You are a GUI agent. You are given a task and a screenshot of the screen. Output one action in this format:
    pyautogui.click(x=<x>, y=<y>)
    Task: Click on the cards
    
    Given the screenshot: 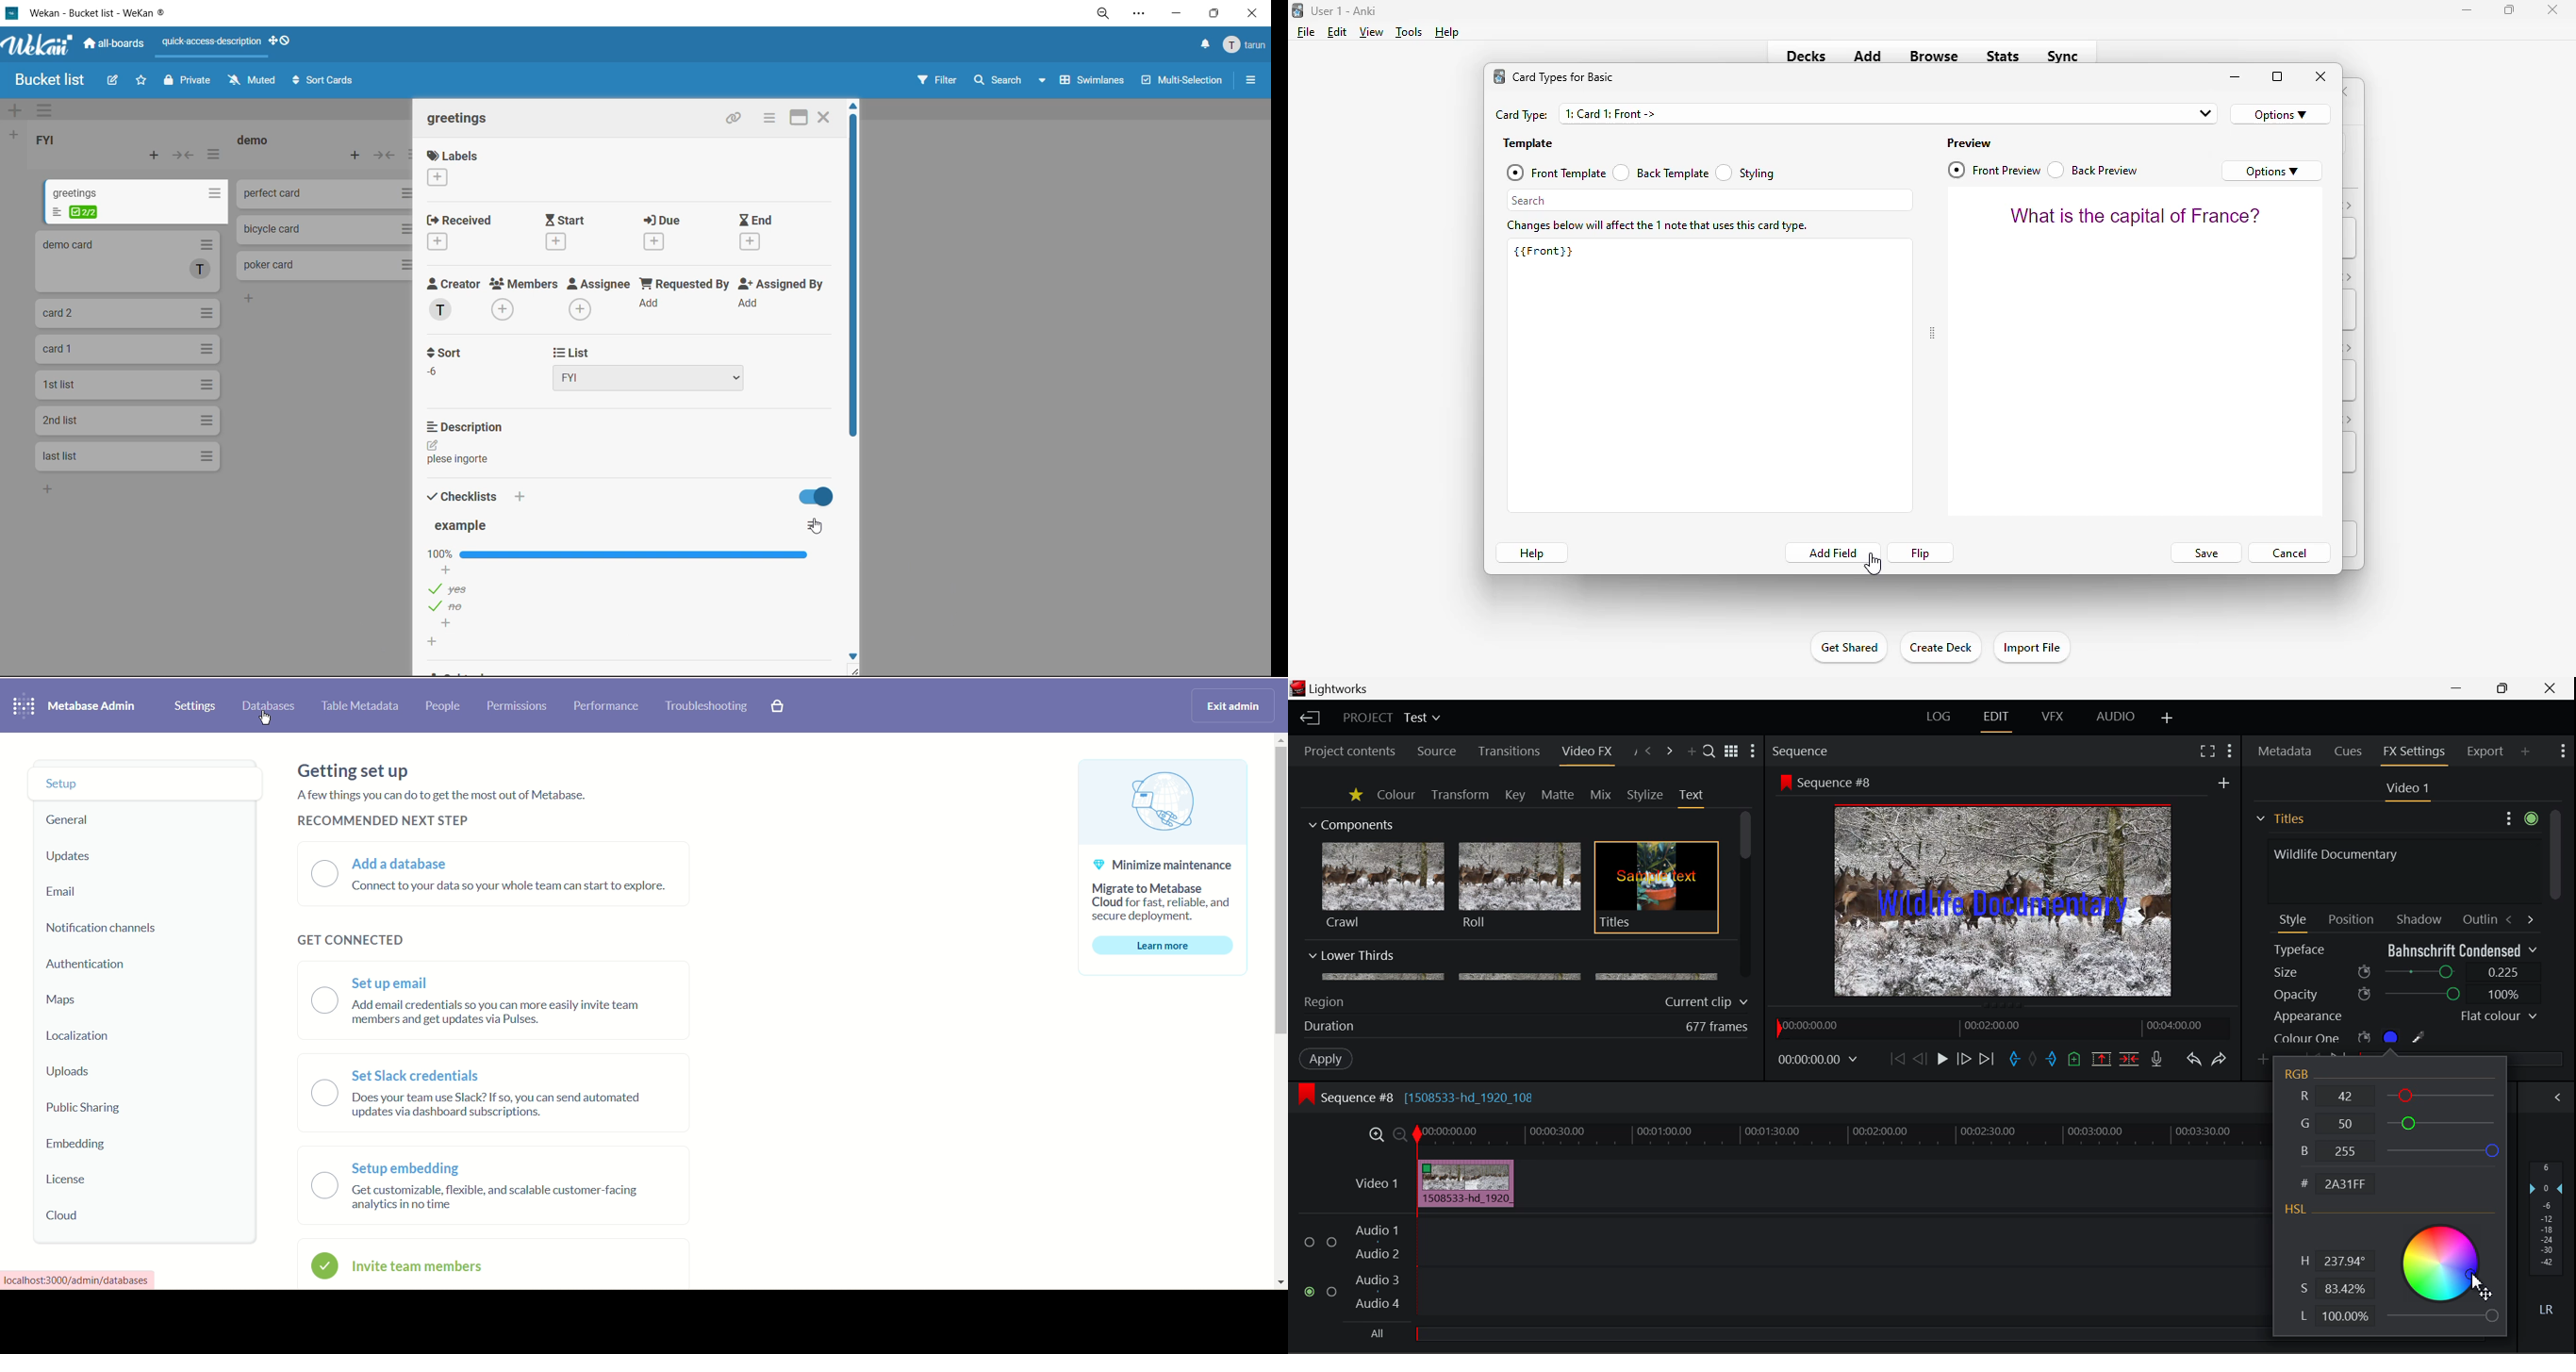 What is the action you would take?
    pyautogui.click(x=128, y=388)
    